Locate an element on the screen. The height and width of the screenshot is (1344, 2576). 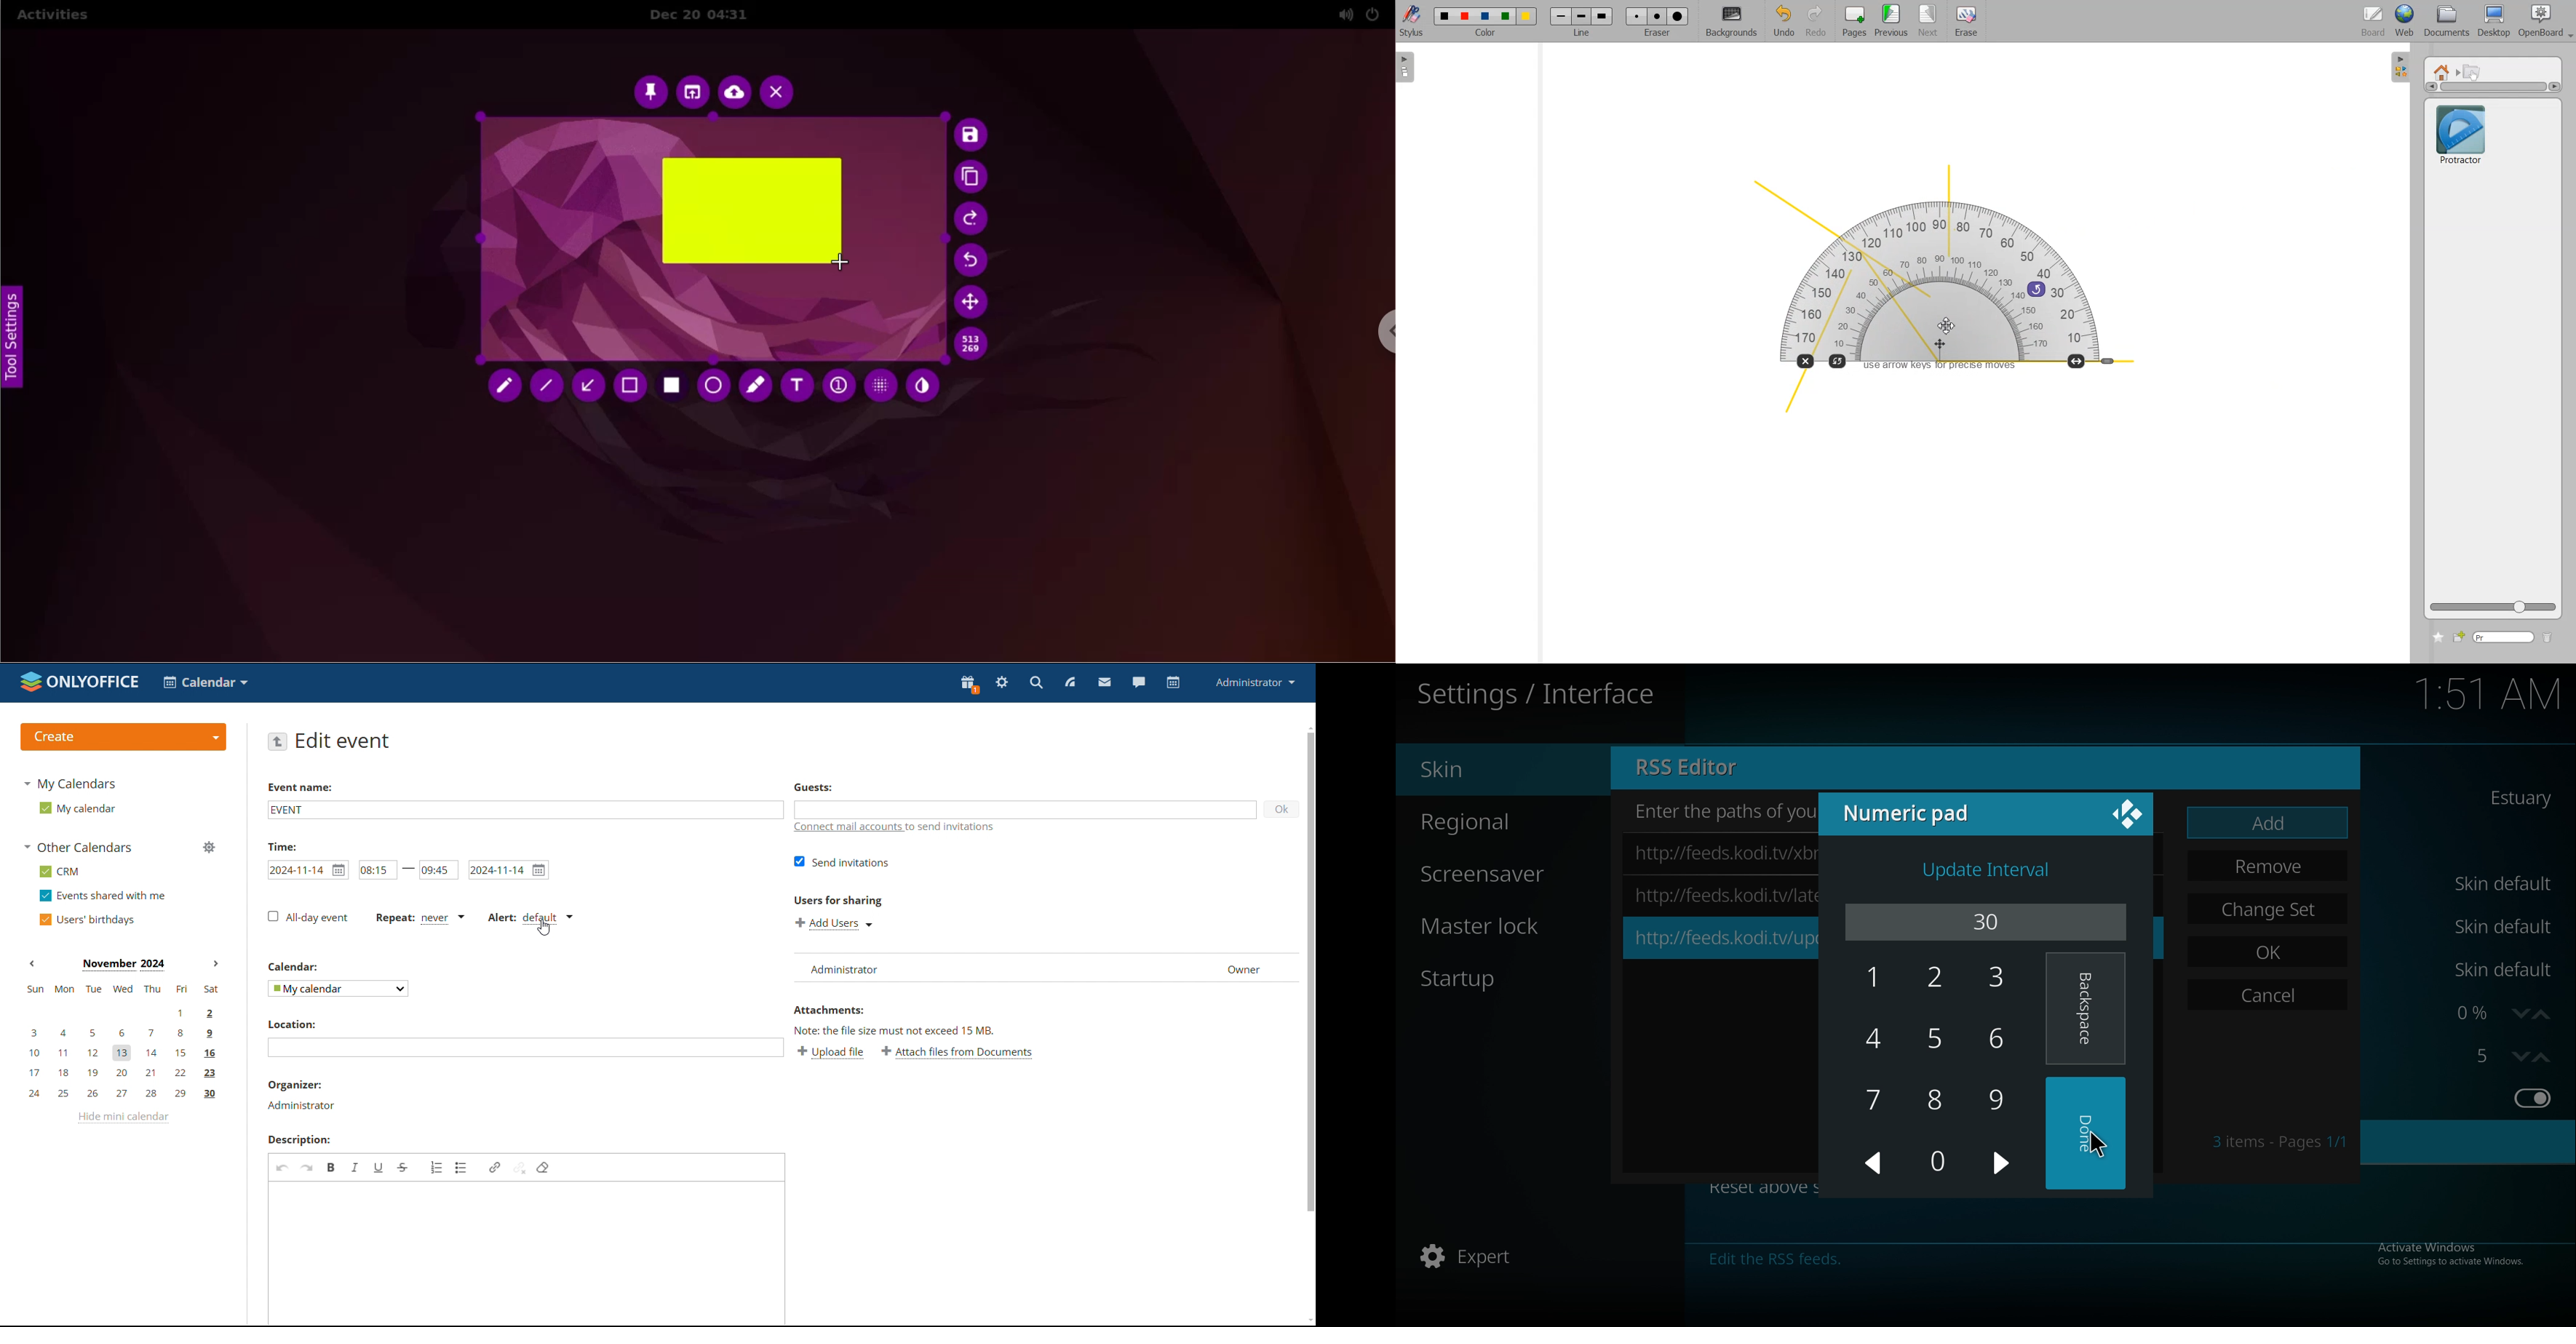
undo is located at coordinates (282, 1166).